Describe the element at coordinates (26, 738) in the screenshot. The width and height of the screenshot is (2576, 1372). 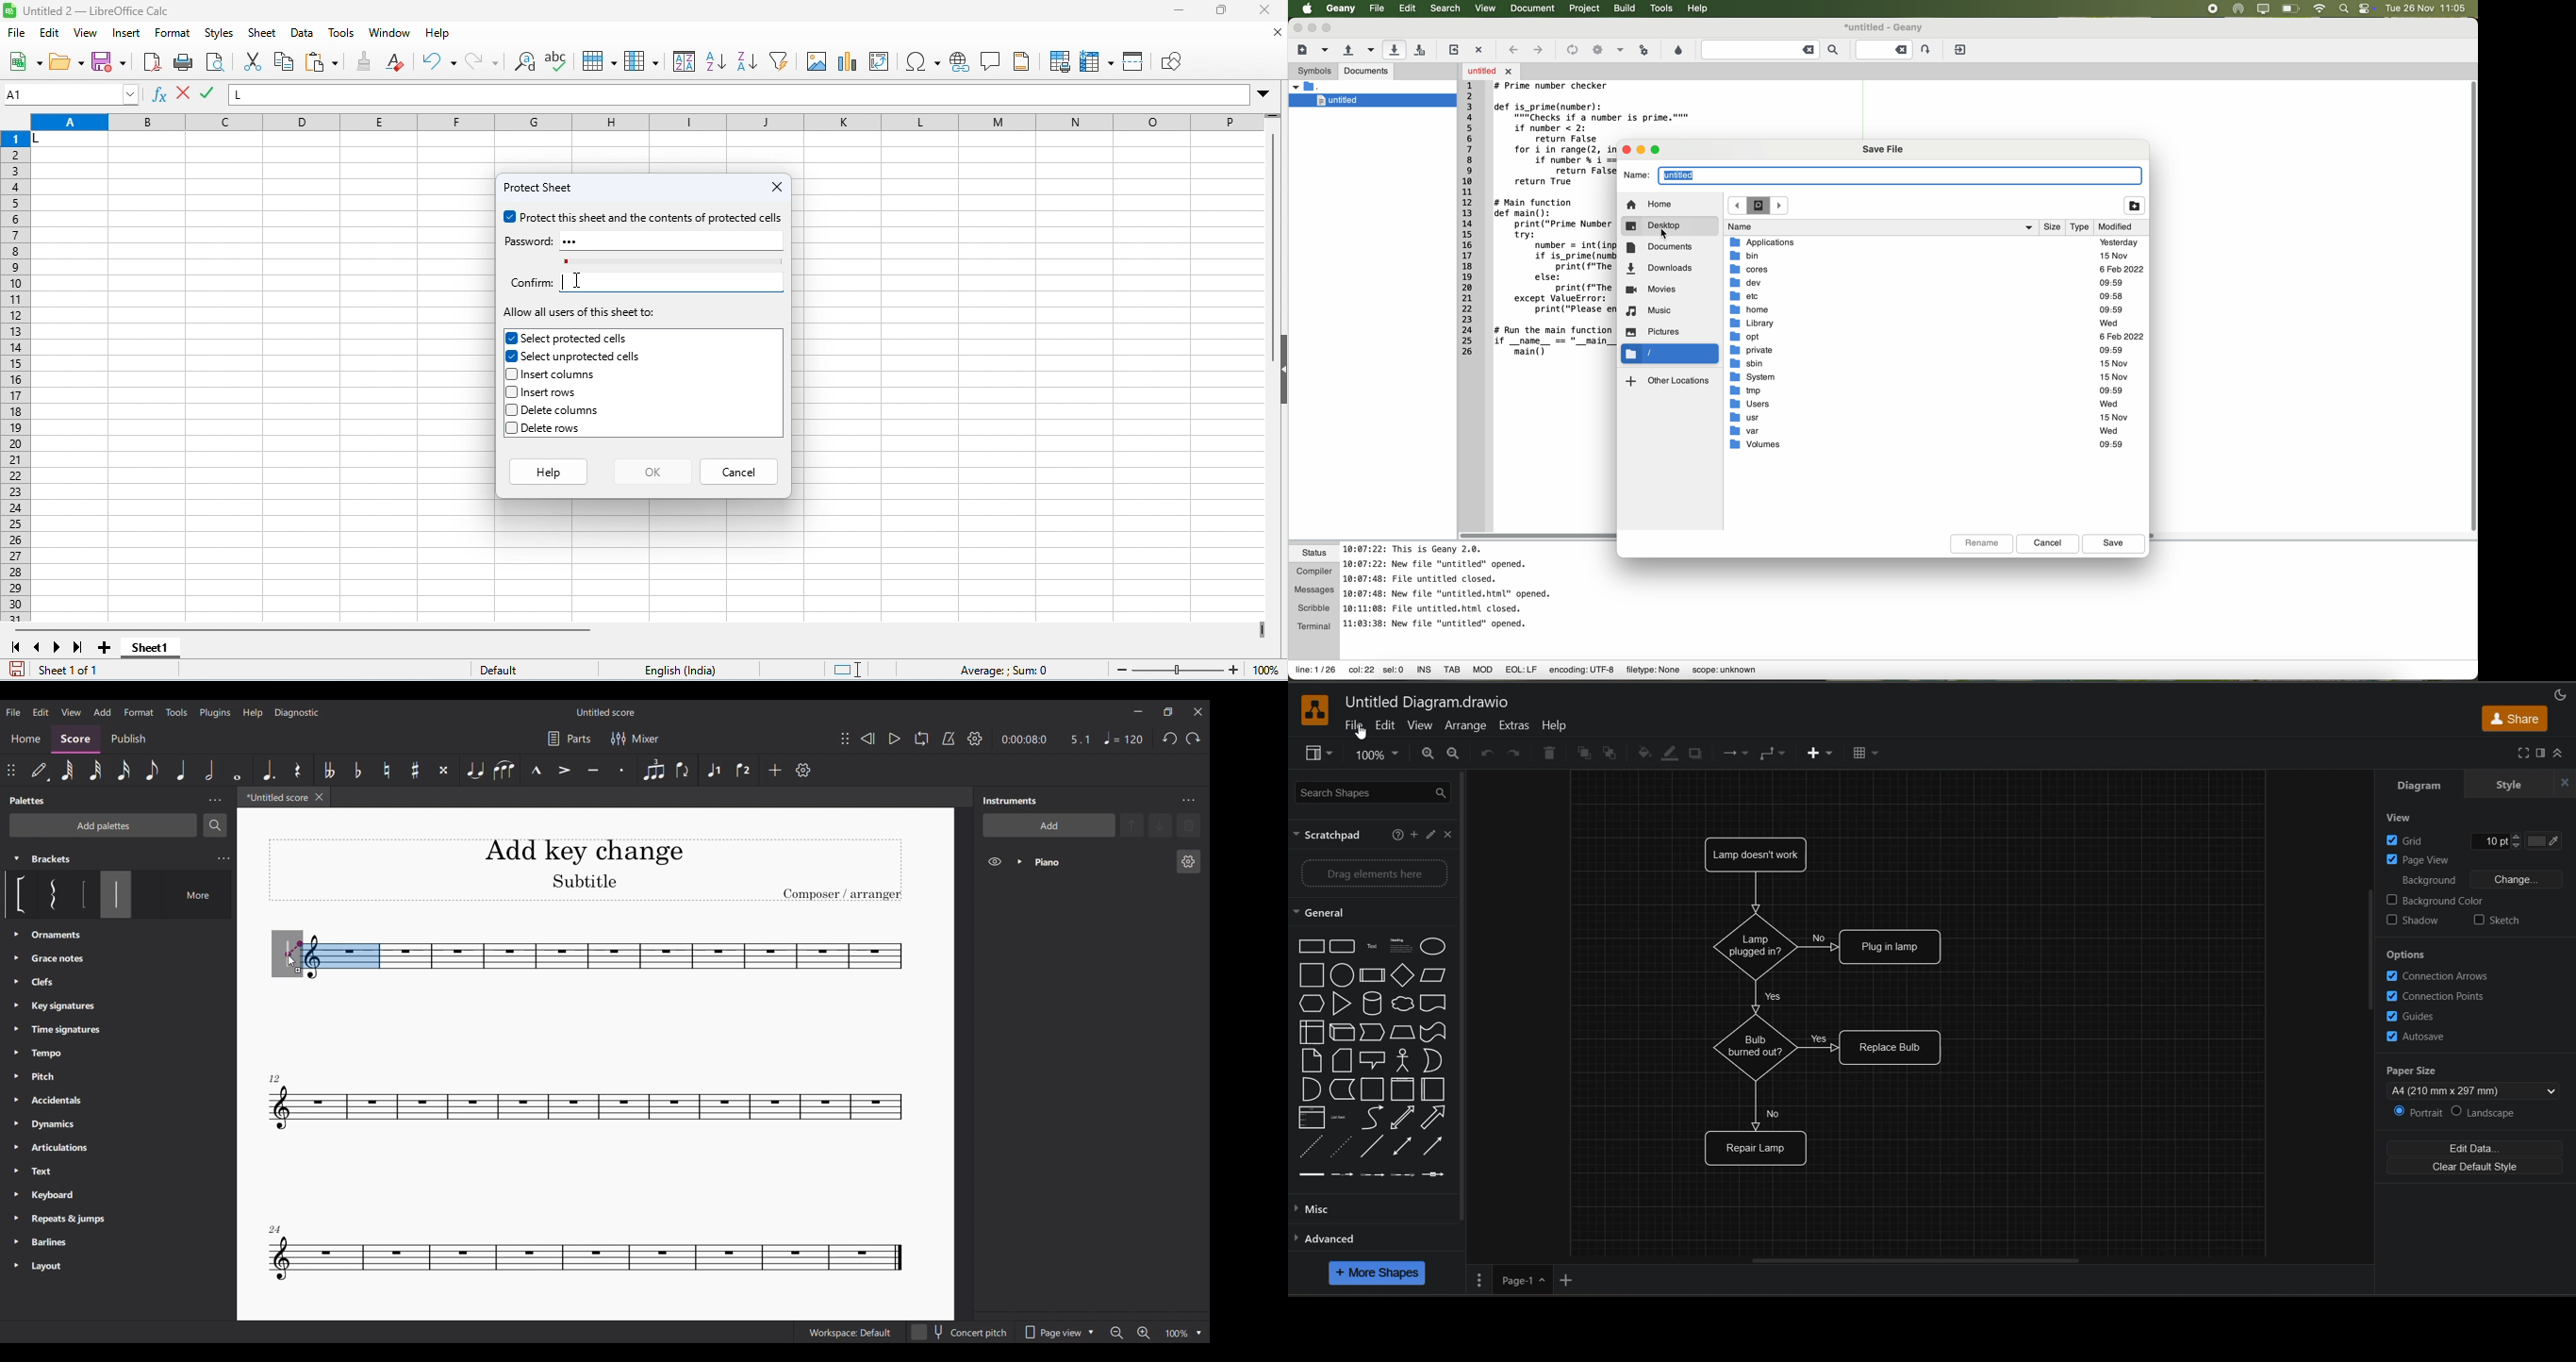
I see `Home section` at that location.